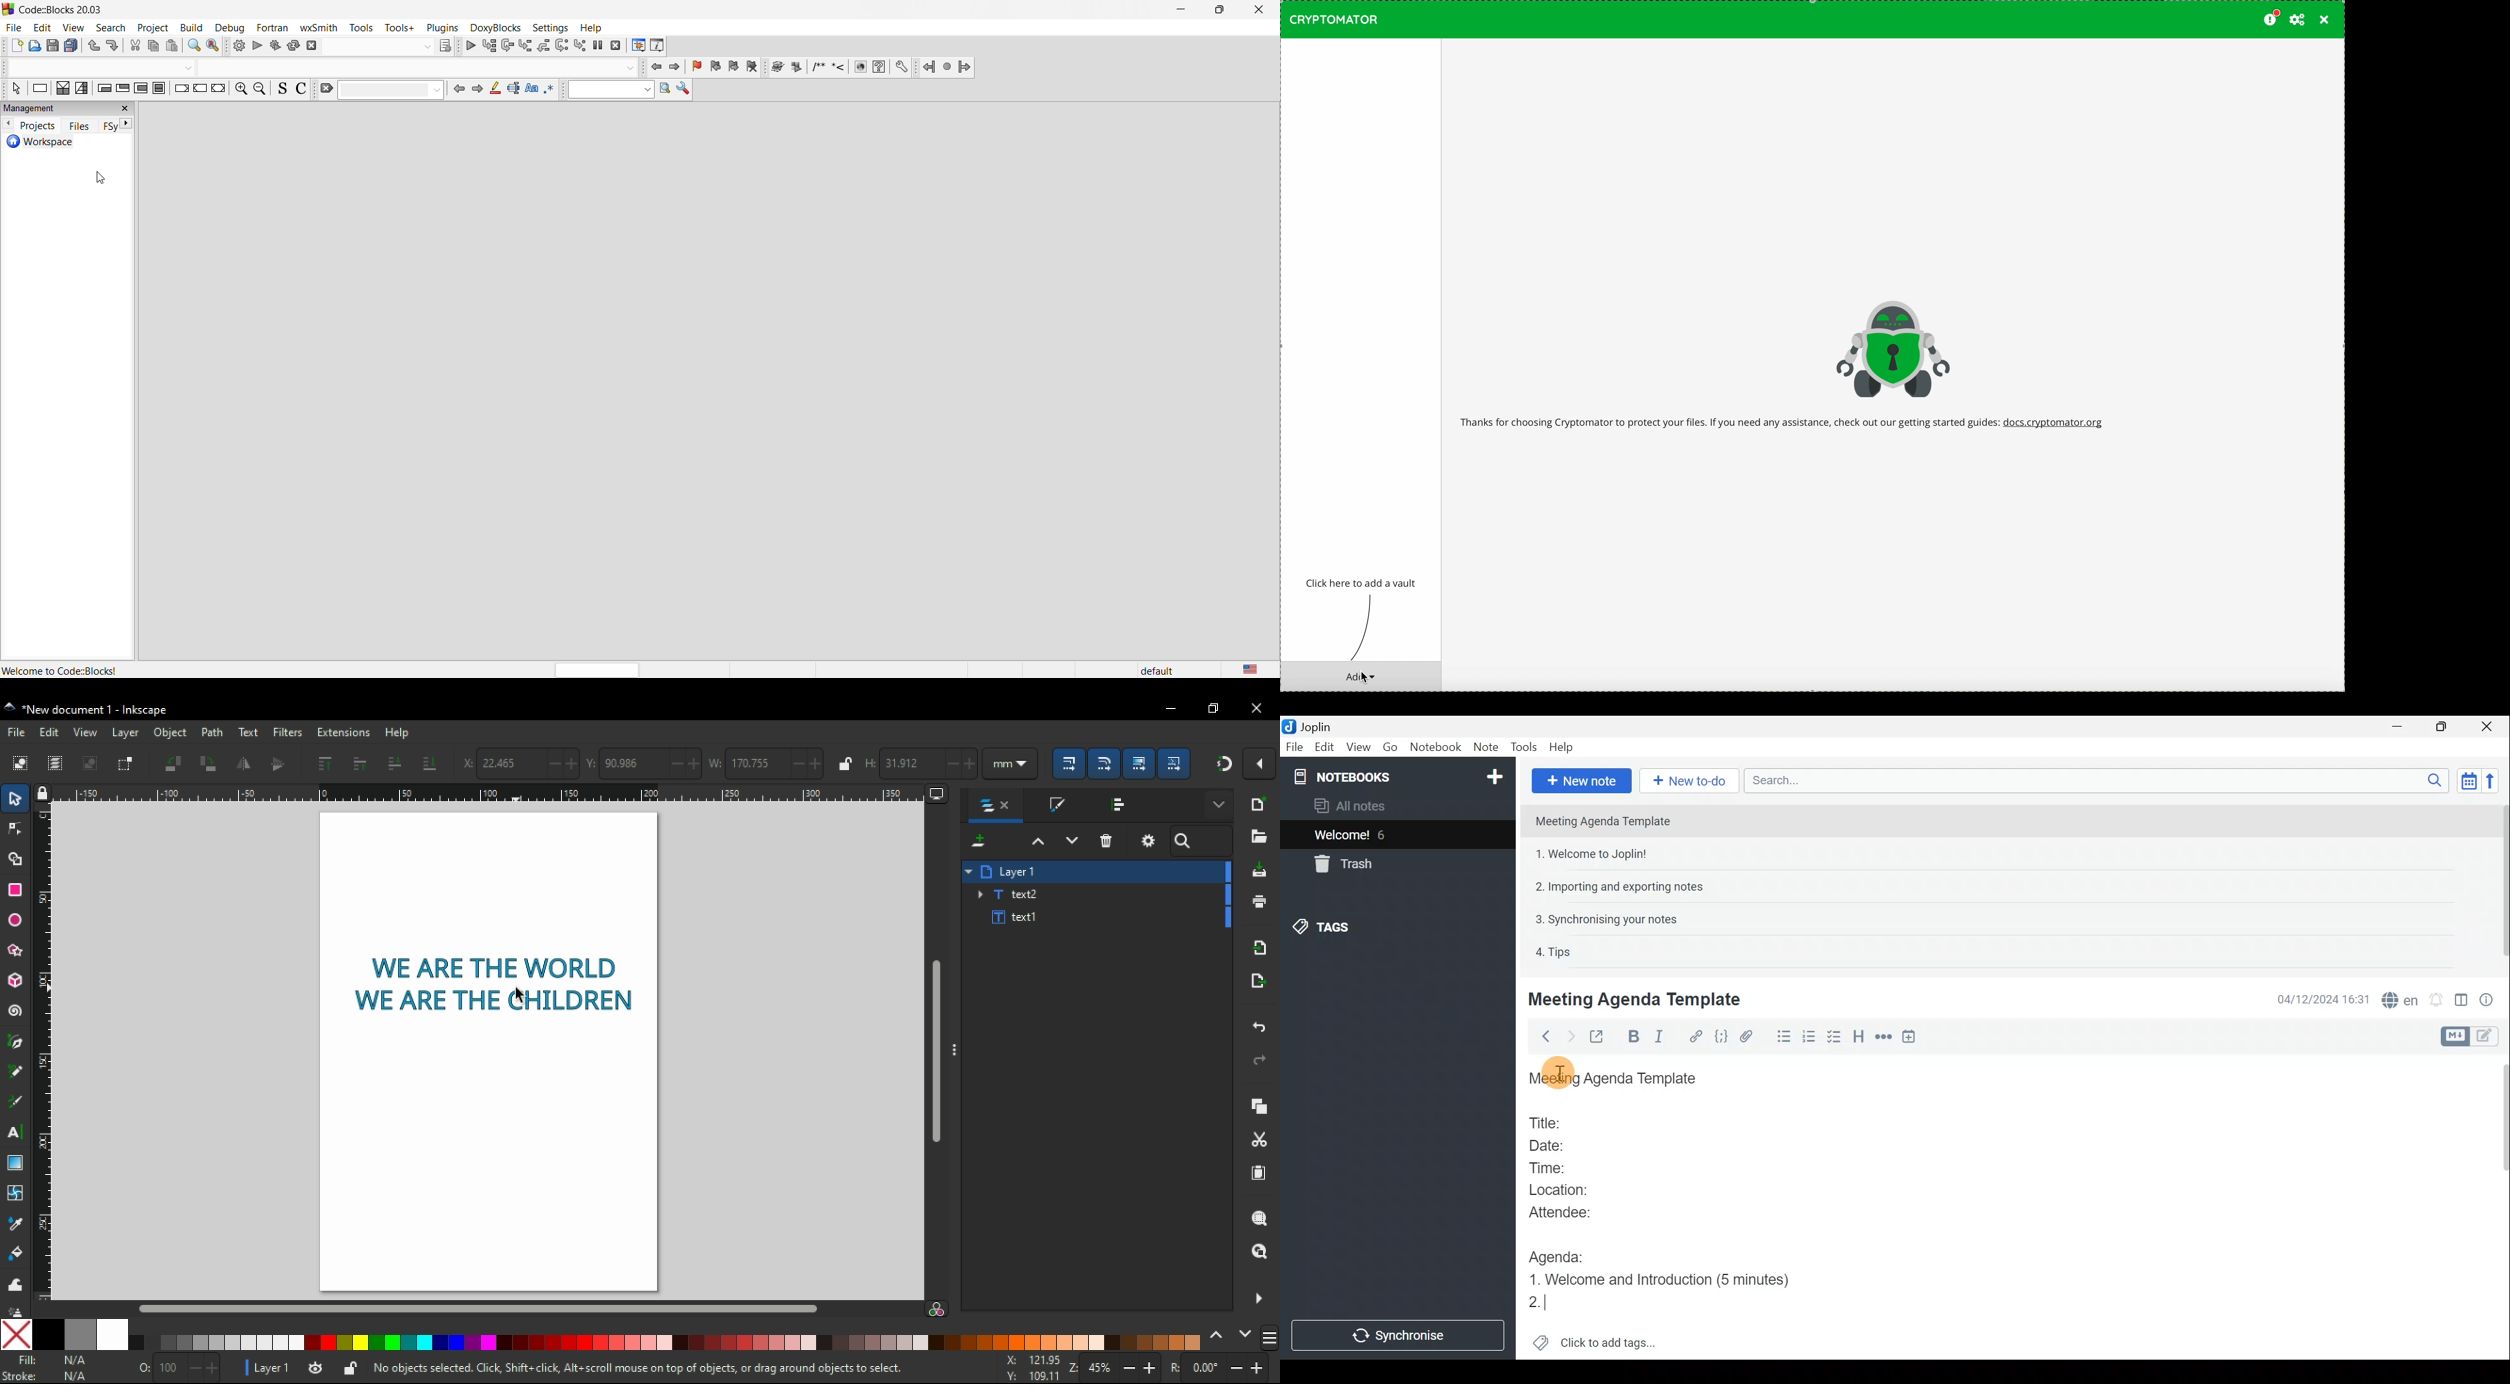 The width and height of the screenshot is (2520, 1400). Describe the element at coordinates (2093, 780) in the screenshot. I see `Search bar` at that location.